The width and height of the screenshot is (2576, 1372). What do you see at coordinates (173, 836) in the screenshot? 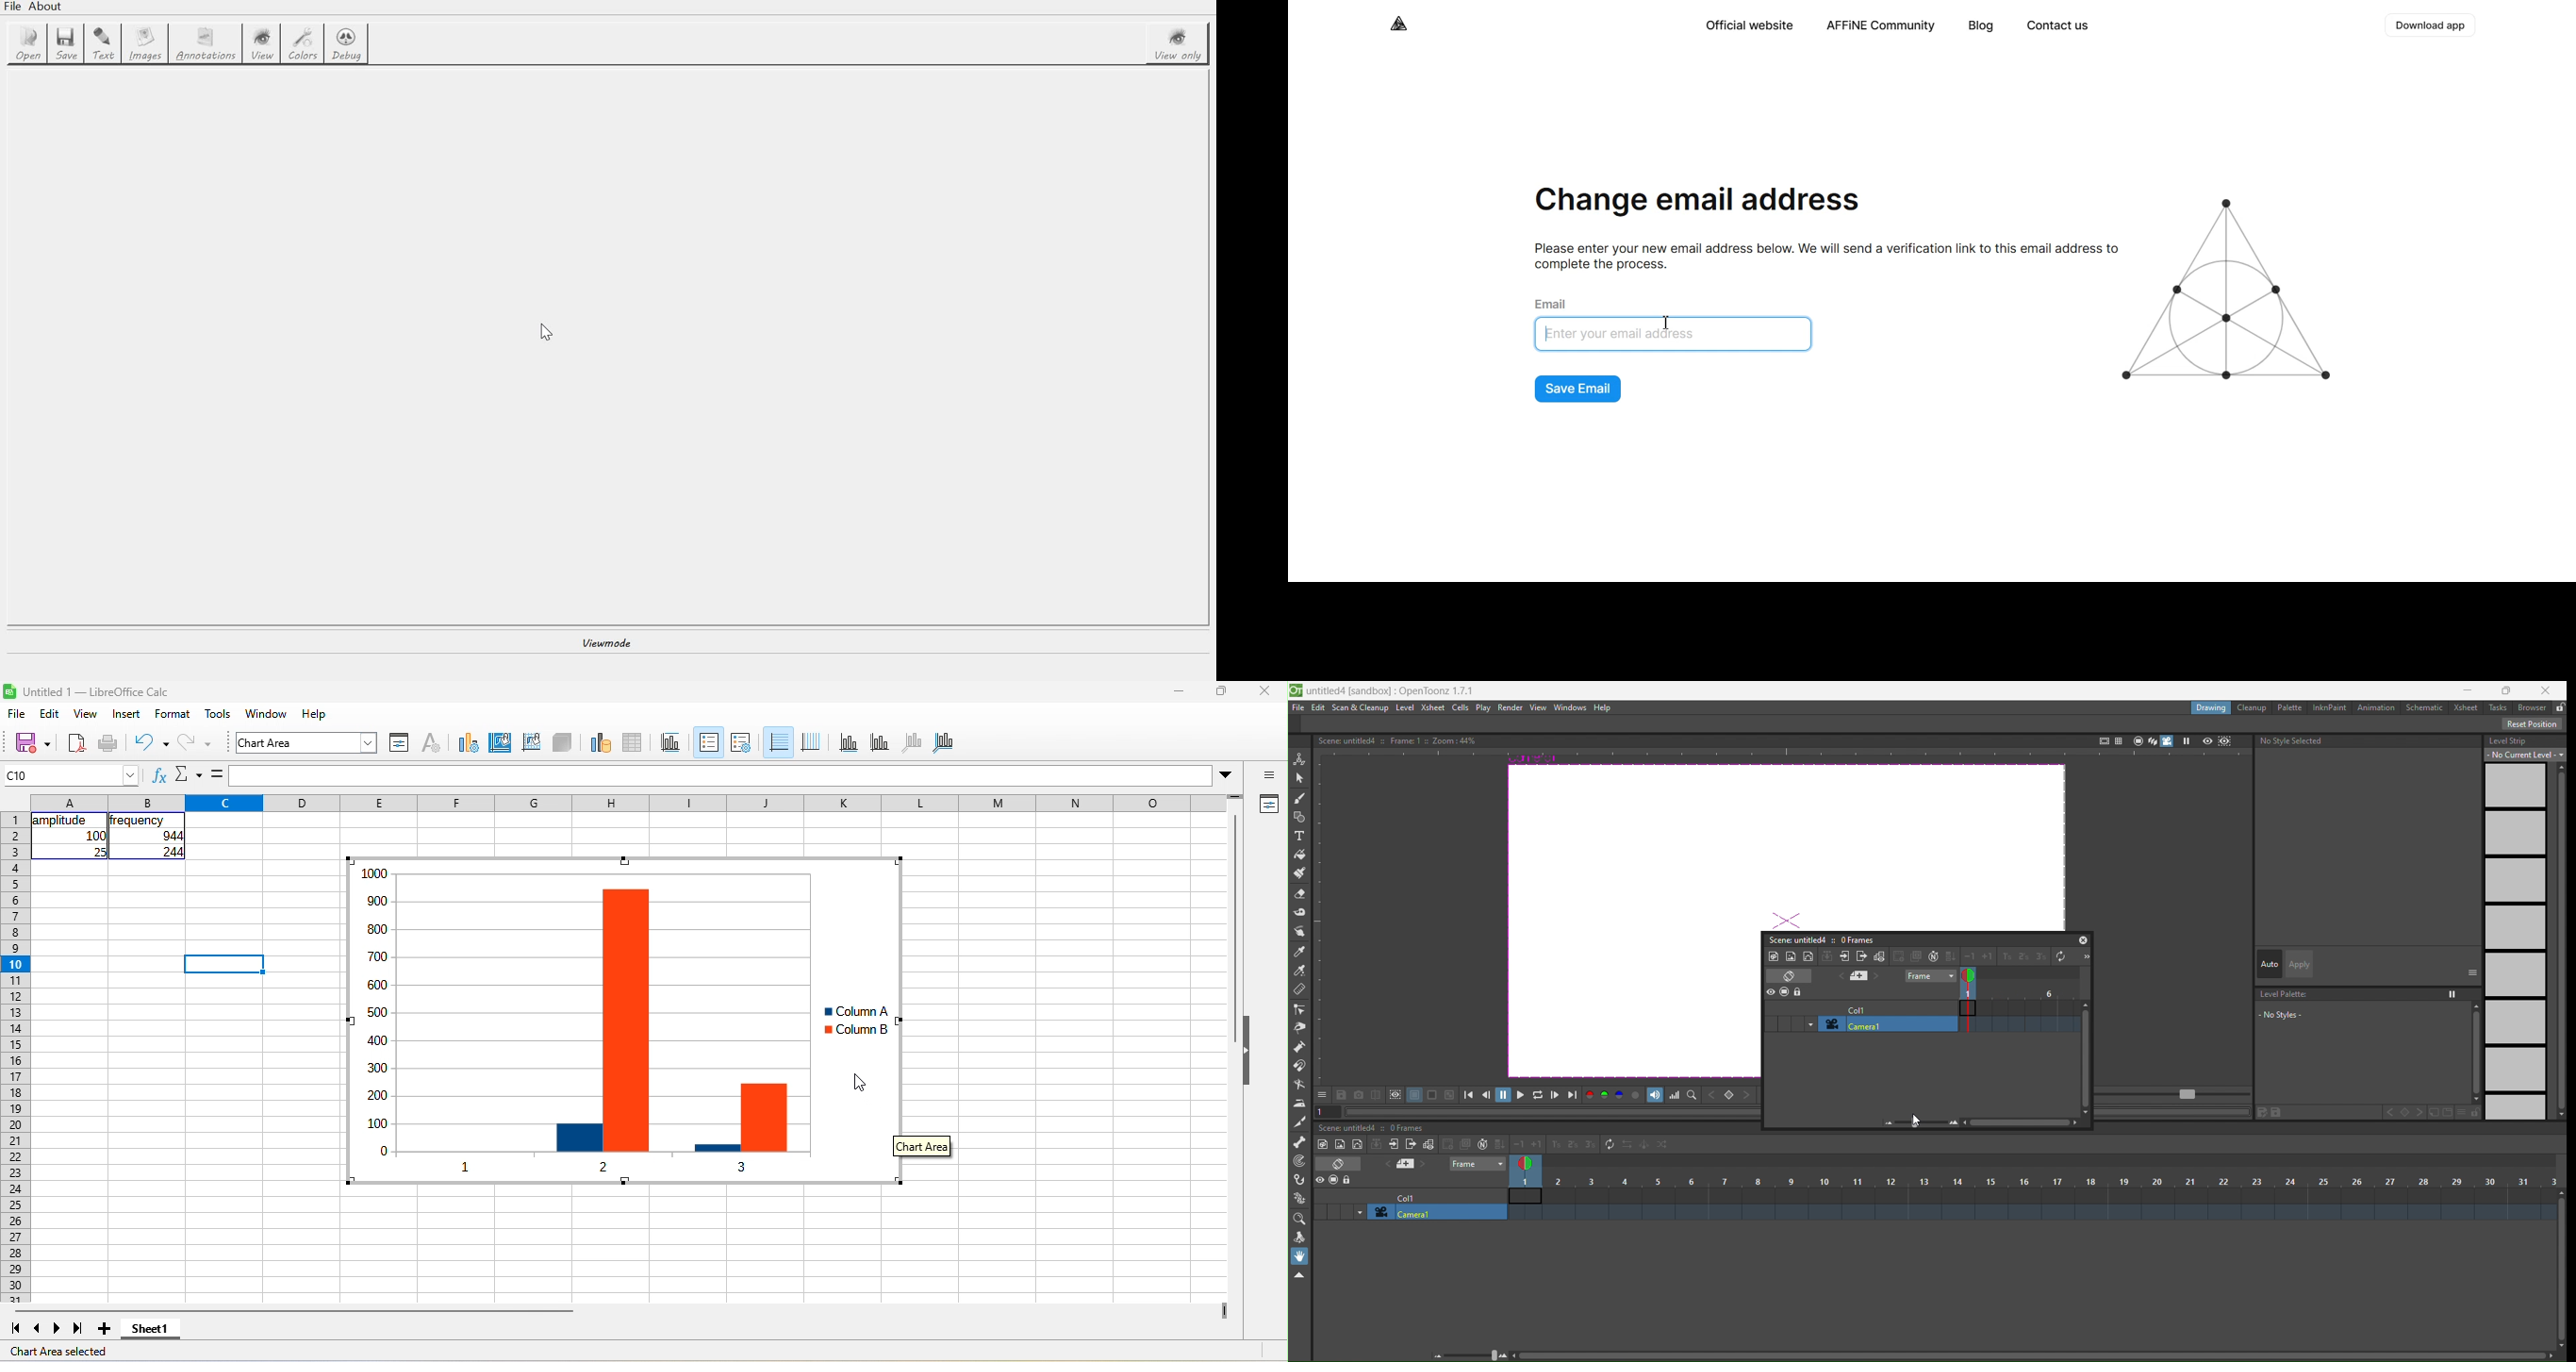
I see `044` at bounding box center [173, 836].